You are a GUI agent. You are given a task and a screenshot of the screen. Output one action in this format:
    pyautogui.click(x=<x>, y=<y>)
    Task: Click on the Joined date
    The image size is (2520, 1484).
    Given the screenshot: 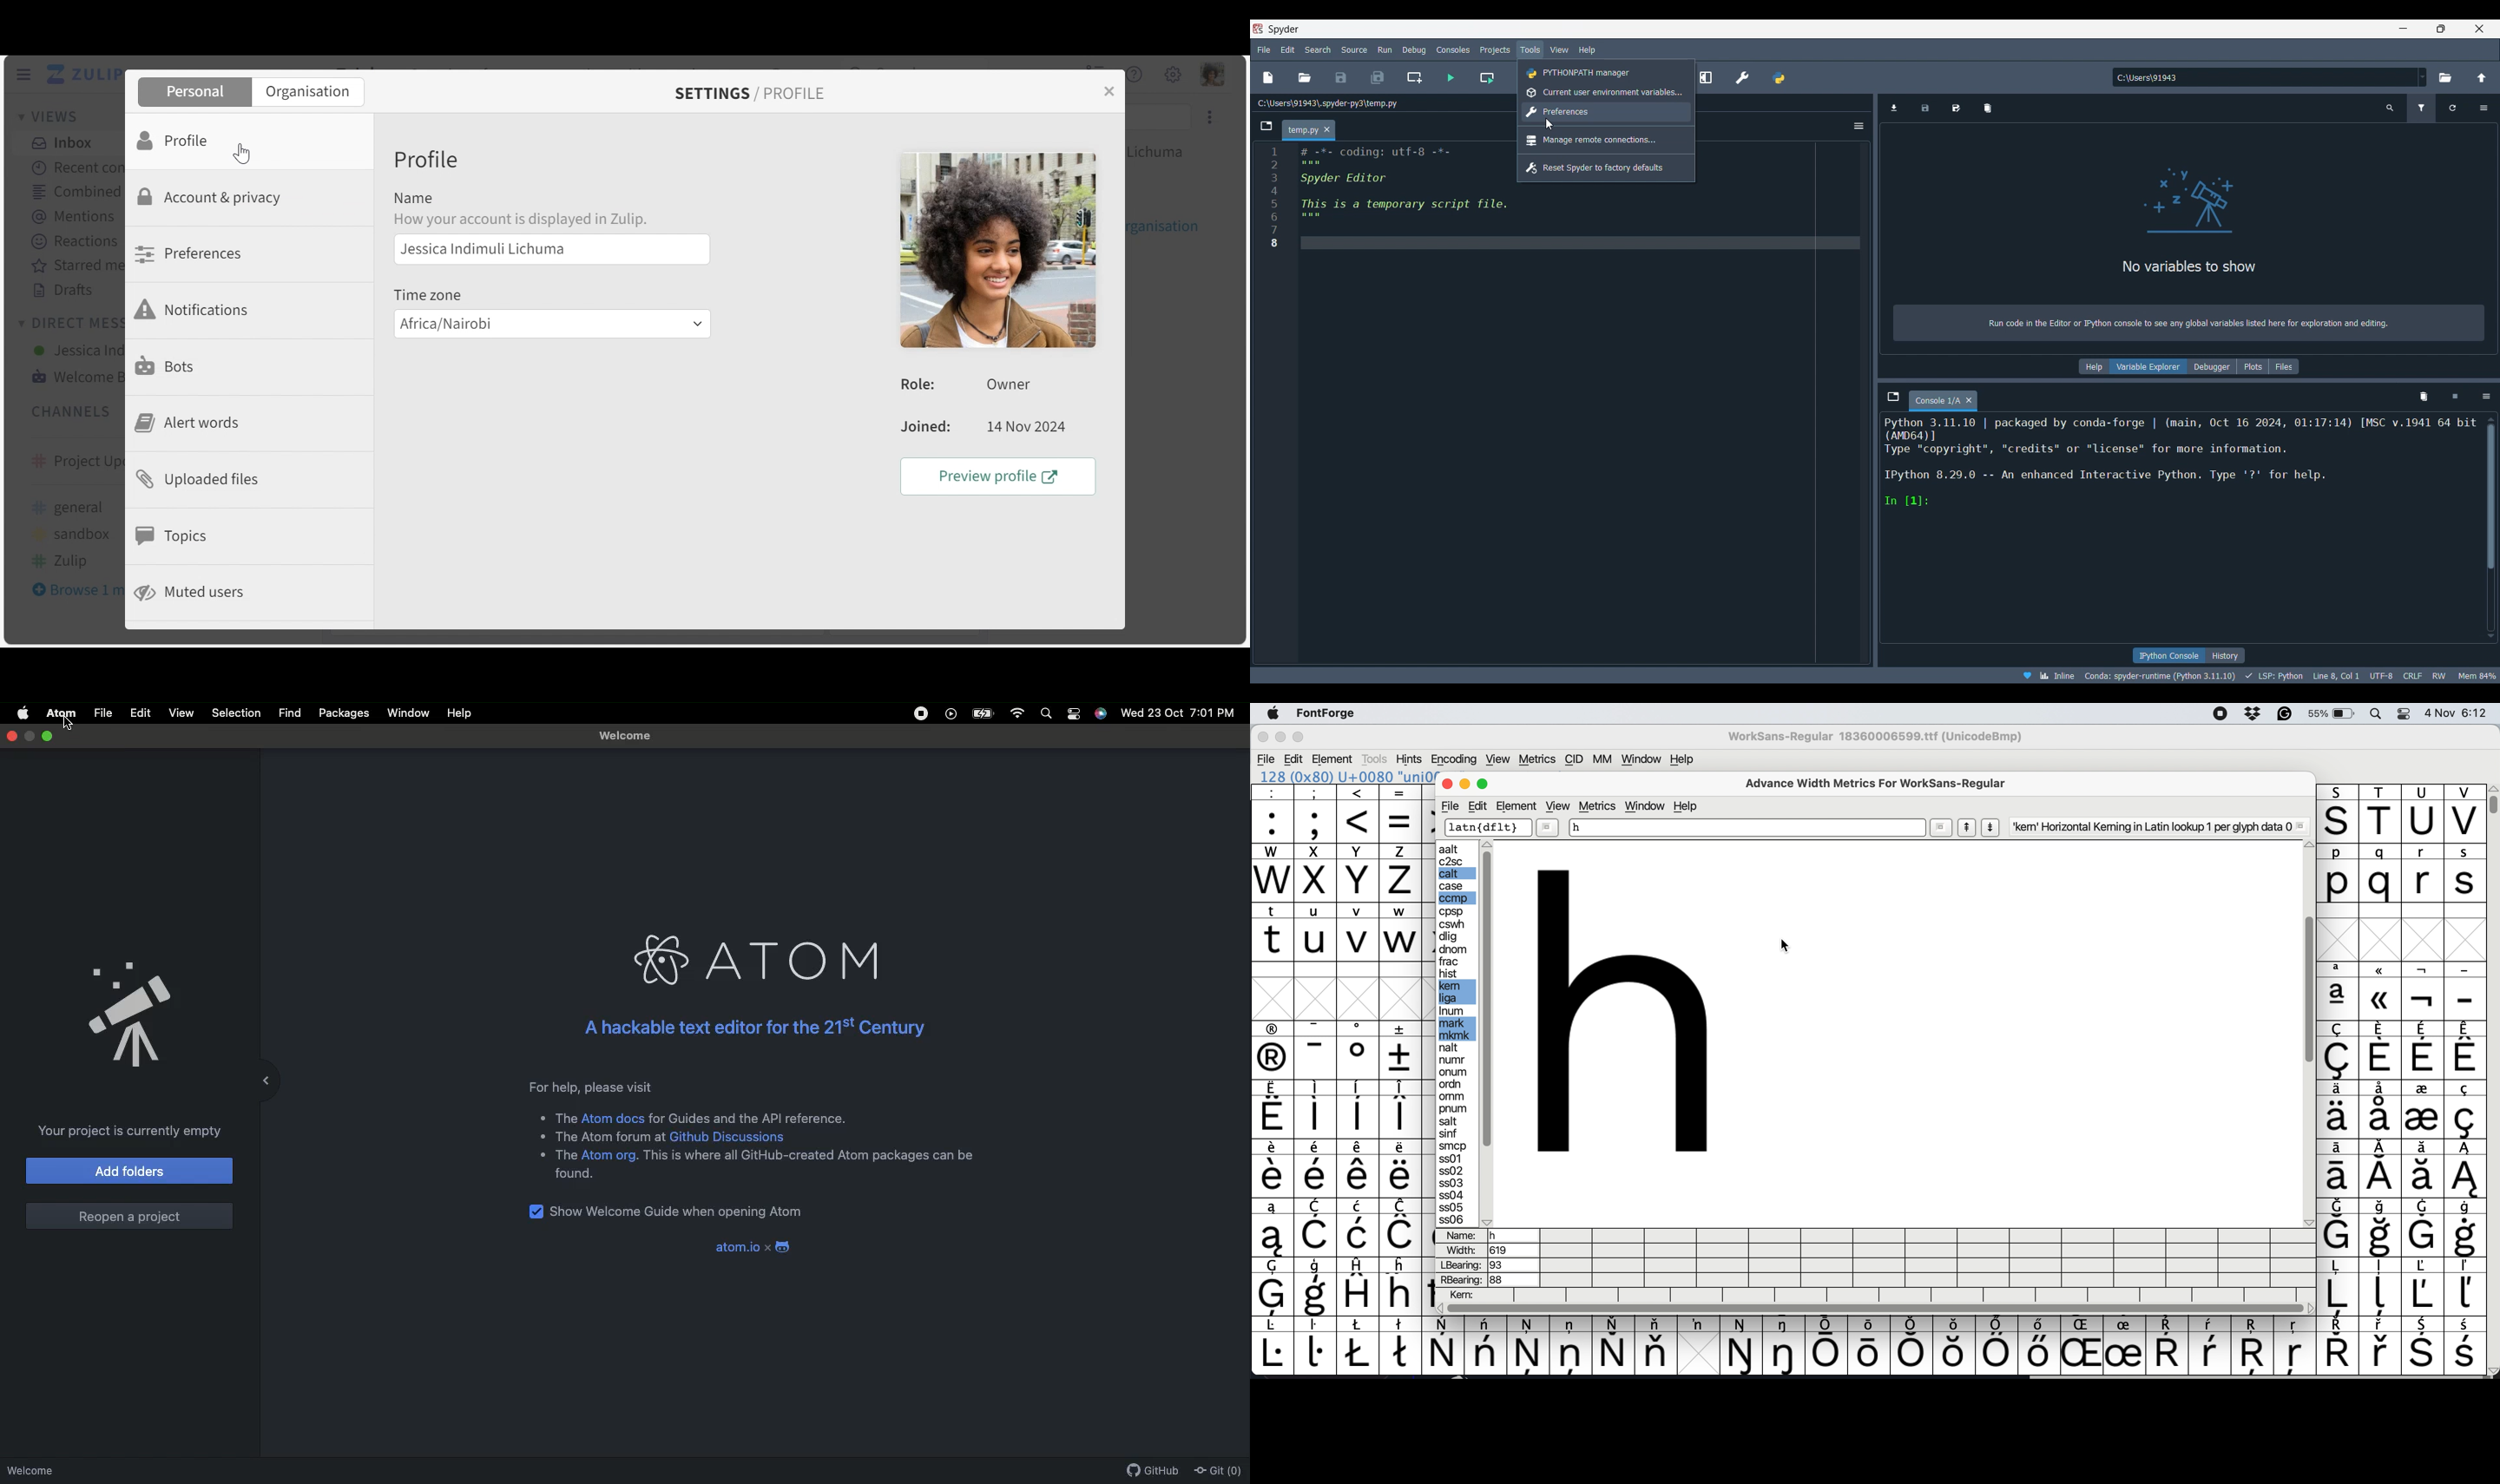 What is the action you would take?
    pyautogui.click(x=984, y=427)
    